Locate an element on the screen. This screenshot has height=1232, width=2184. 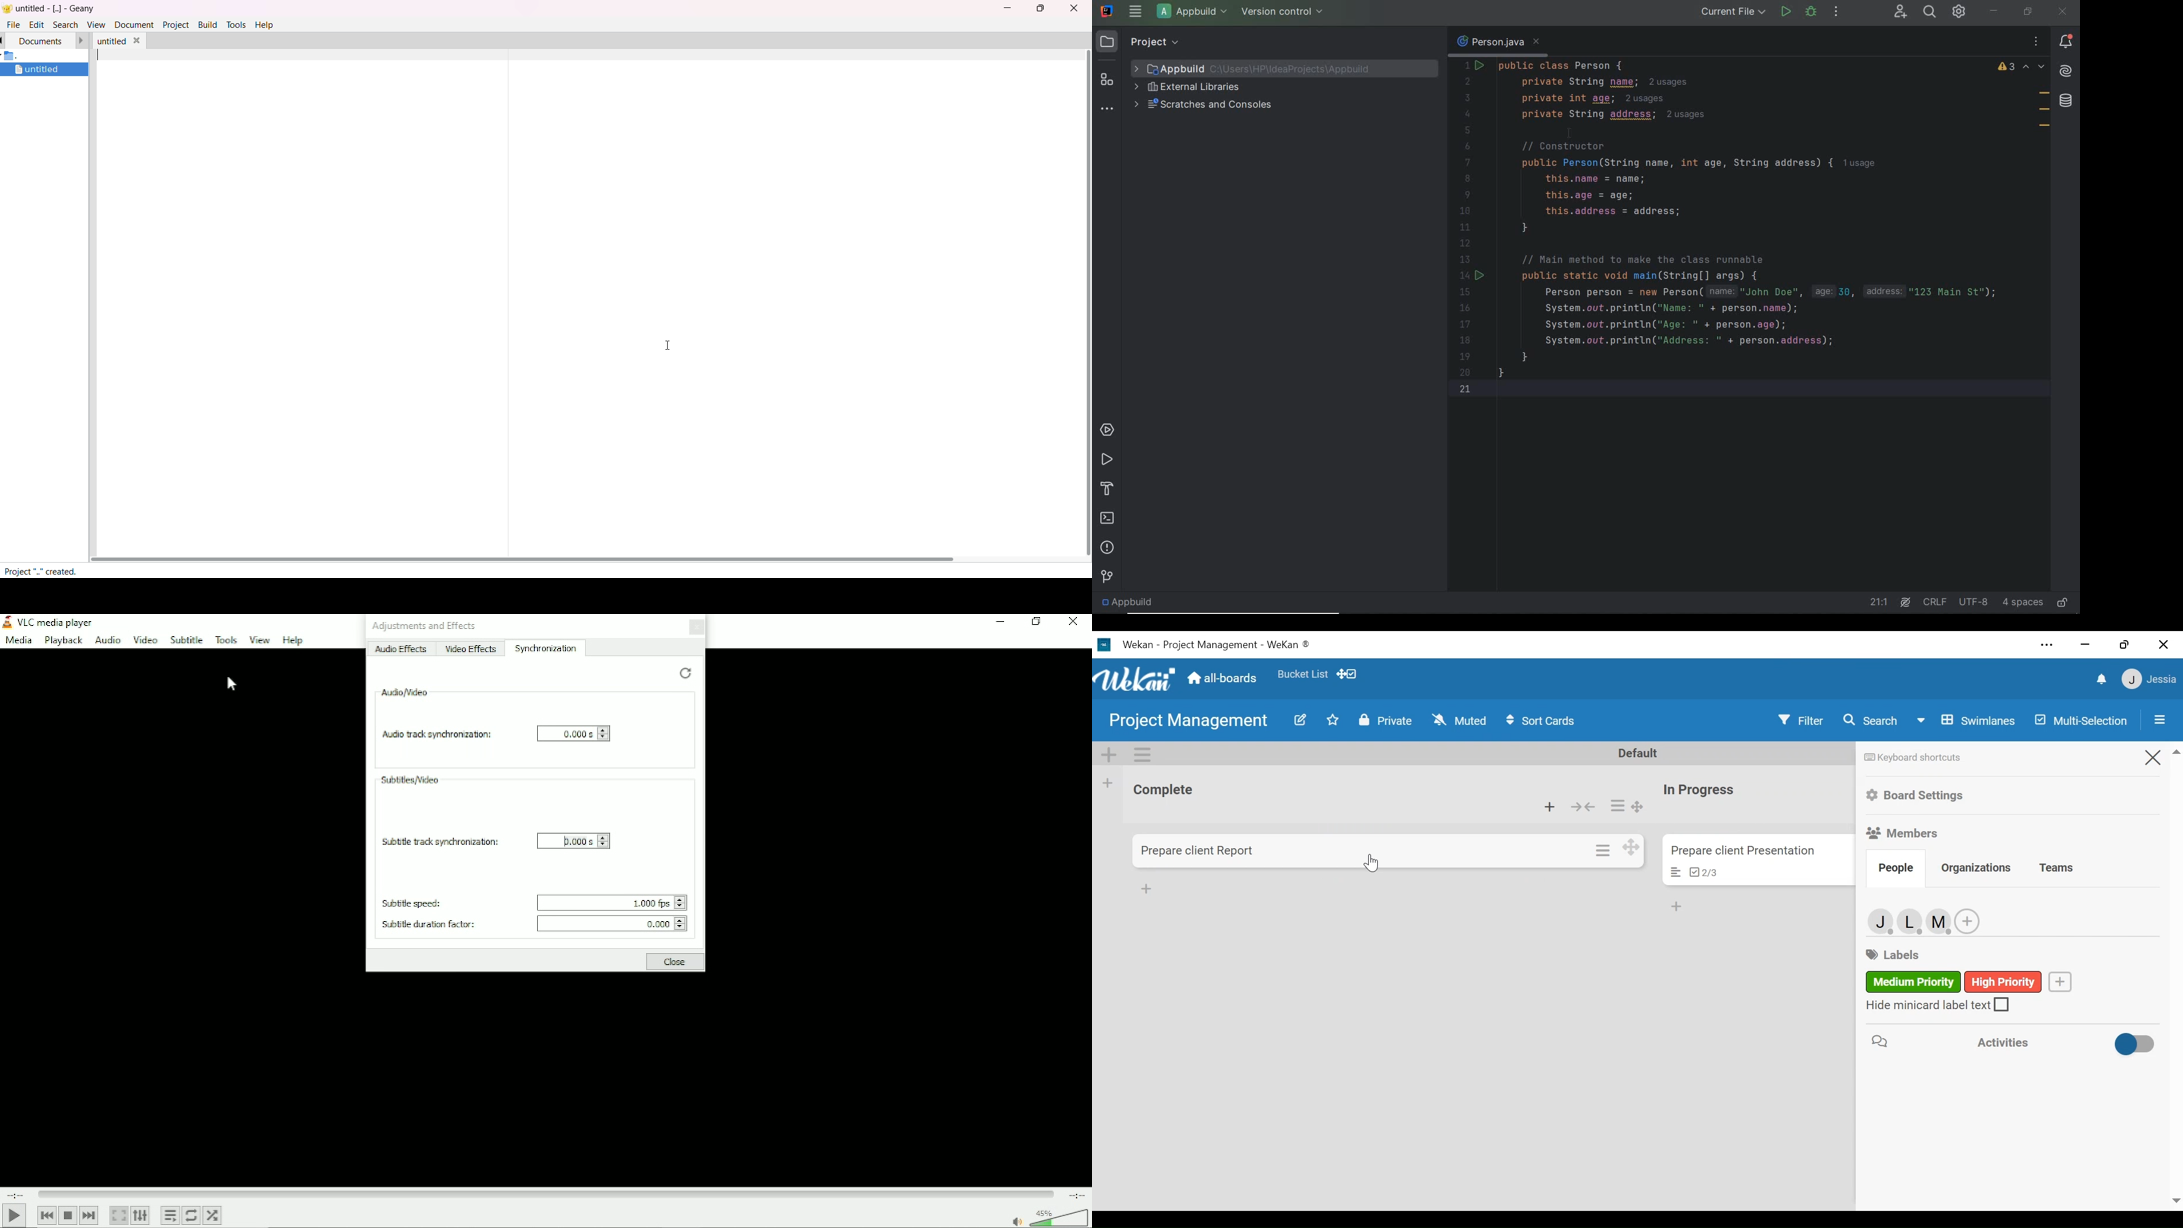
Video effects is located at coordinates (471, 649).